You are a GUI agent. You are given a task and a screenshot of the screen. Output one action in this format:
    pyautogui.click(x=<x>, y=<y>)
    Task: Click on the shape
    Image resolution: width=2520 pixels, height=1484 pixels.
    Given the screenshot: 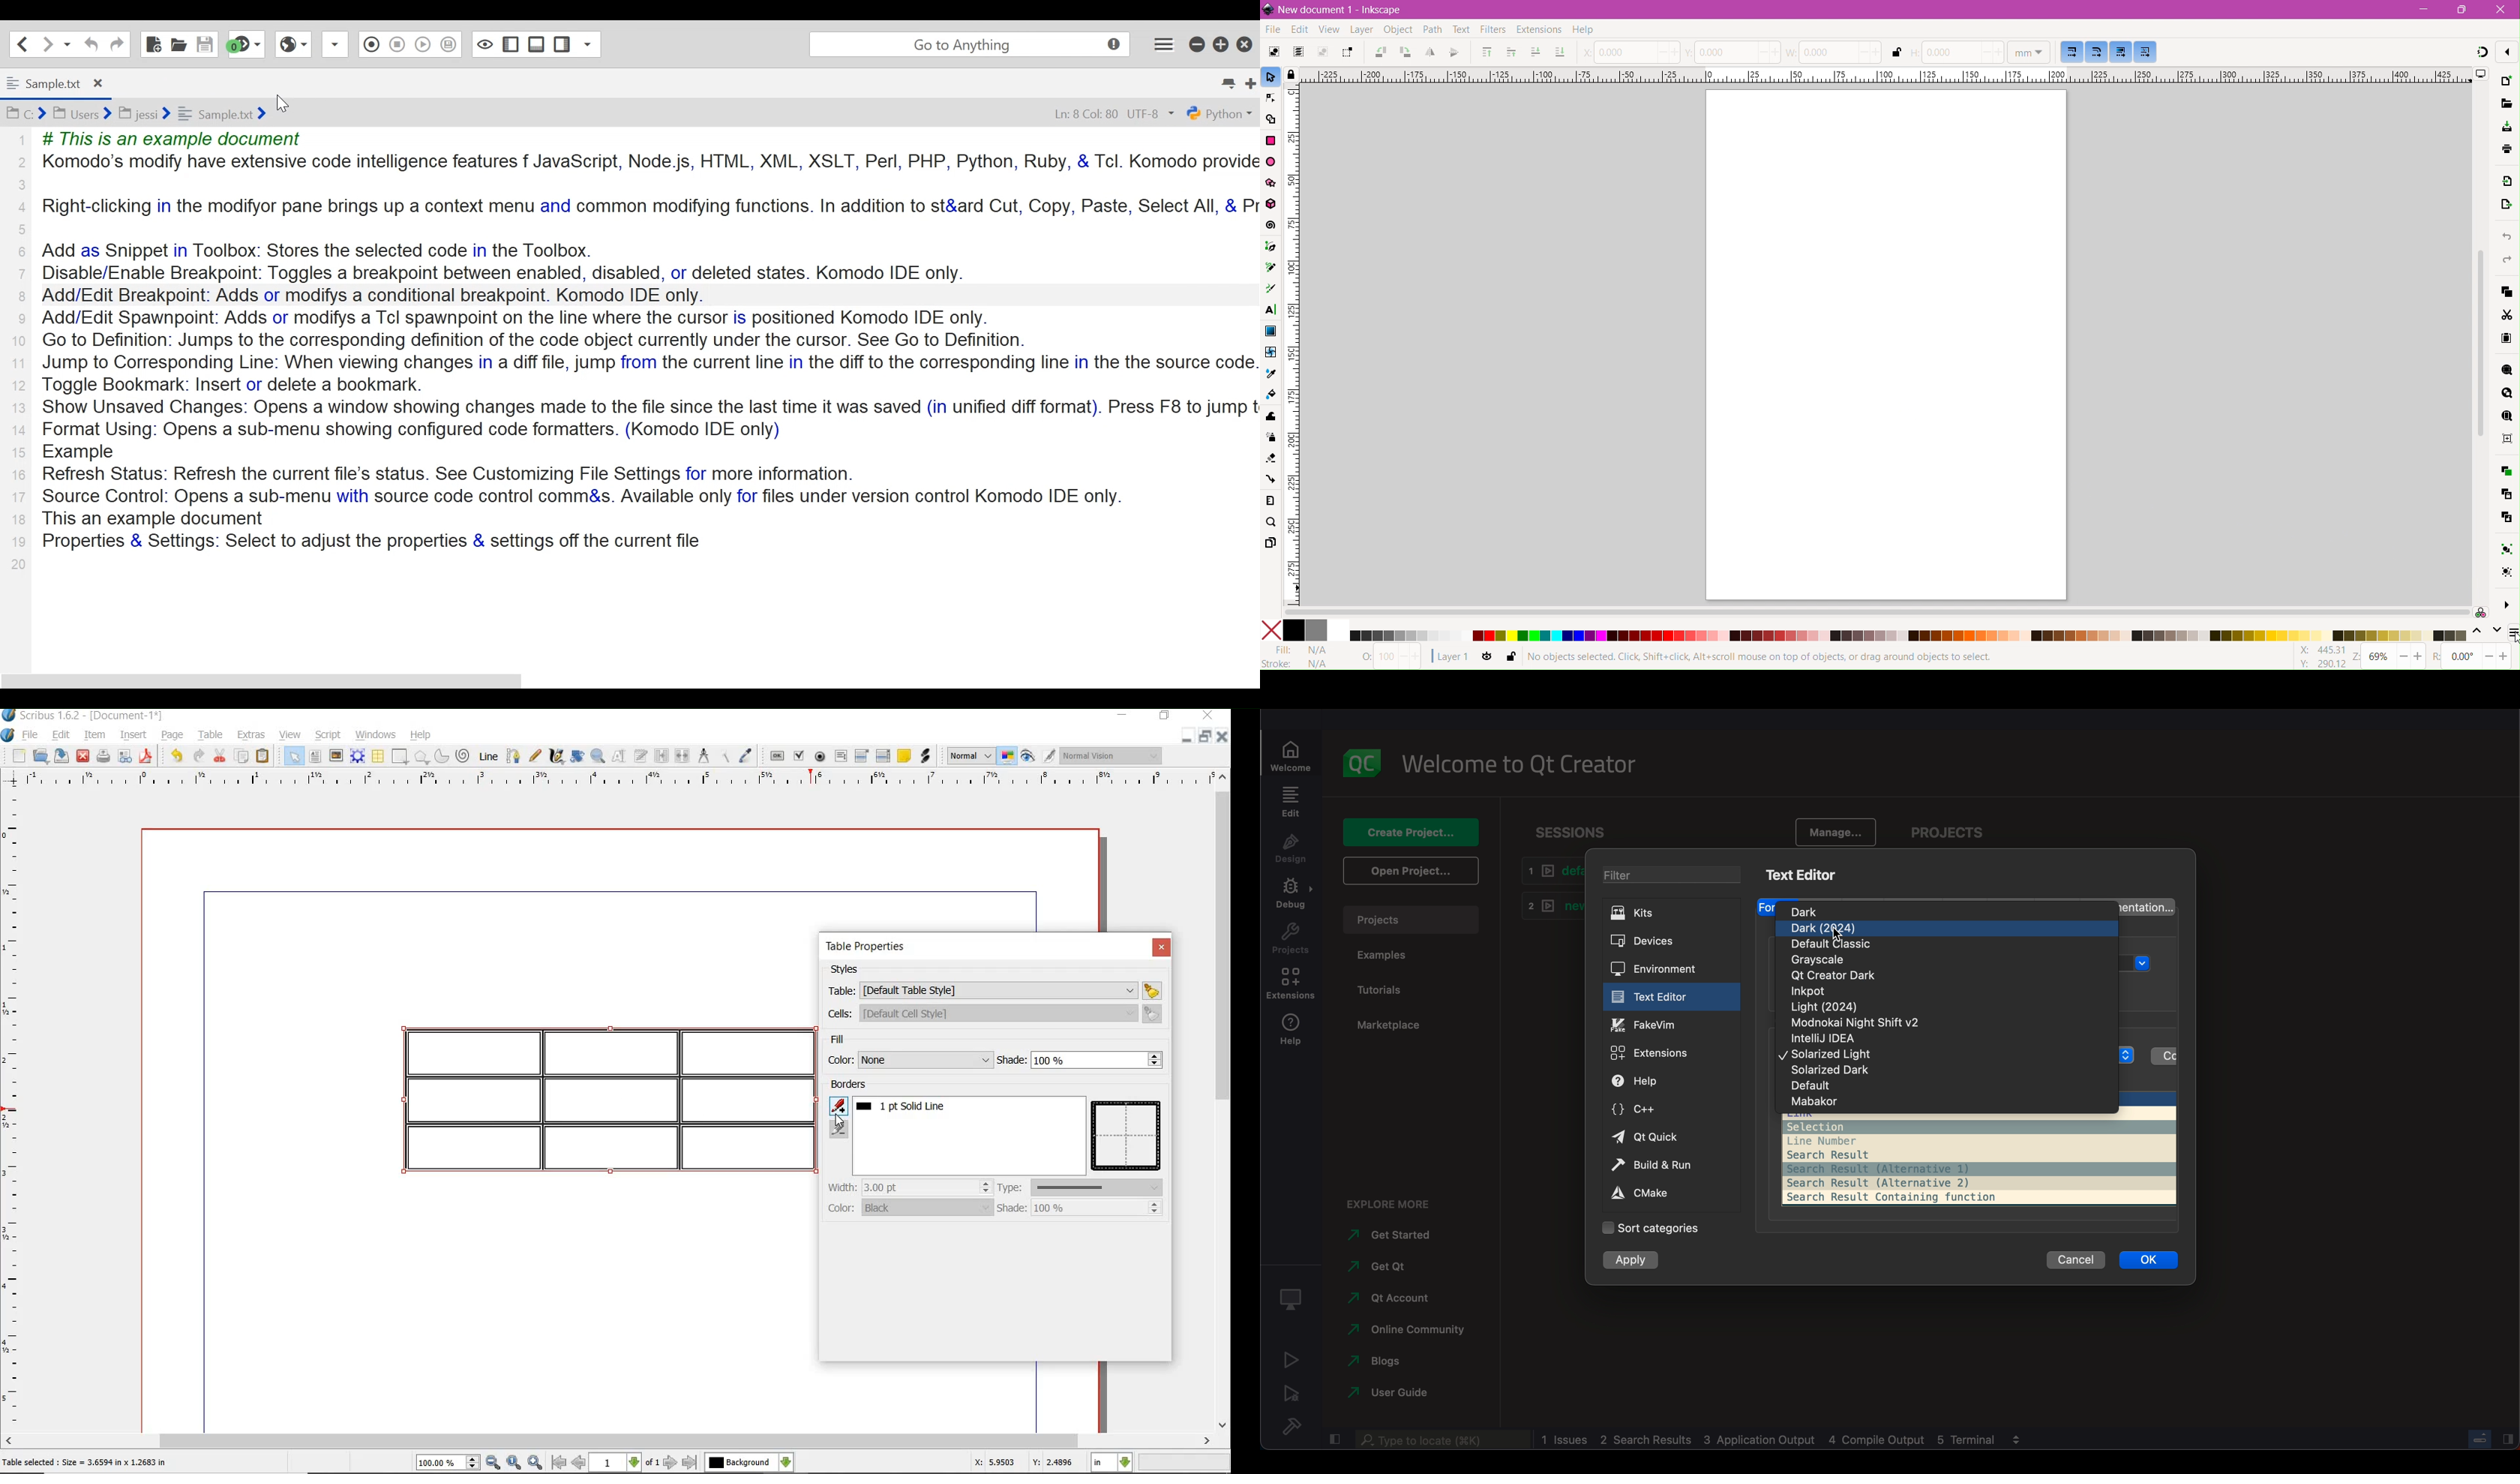 What is the action you would take?
    pyautogui.click(x=399, y=757)
    